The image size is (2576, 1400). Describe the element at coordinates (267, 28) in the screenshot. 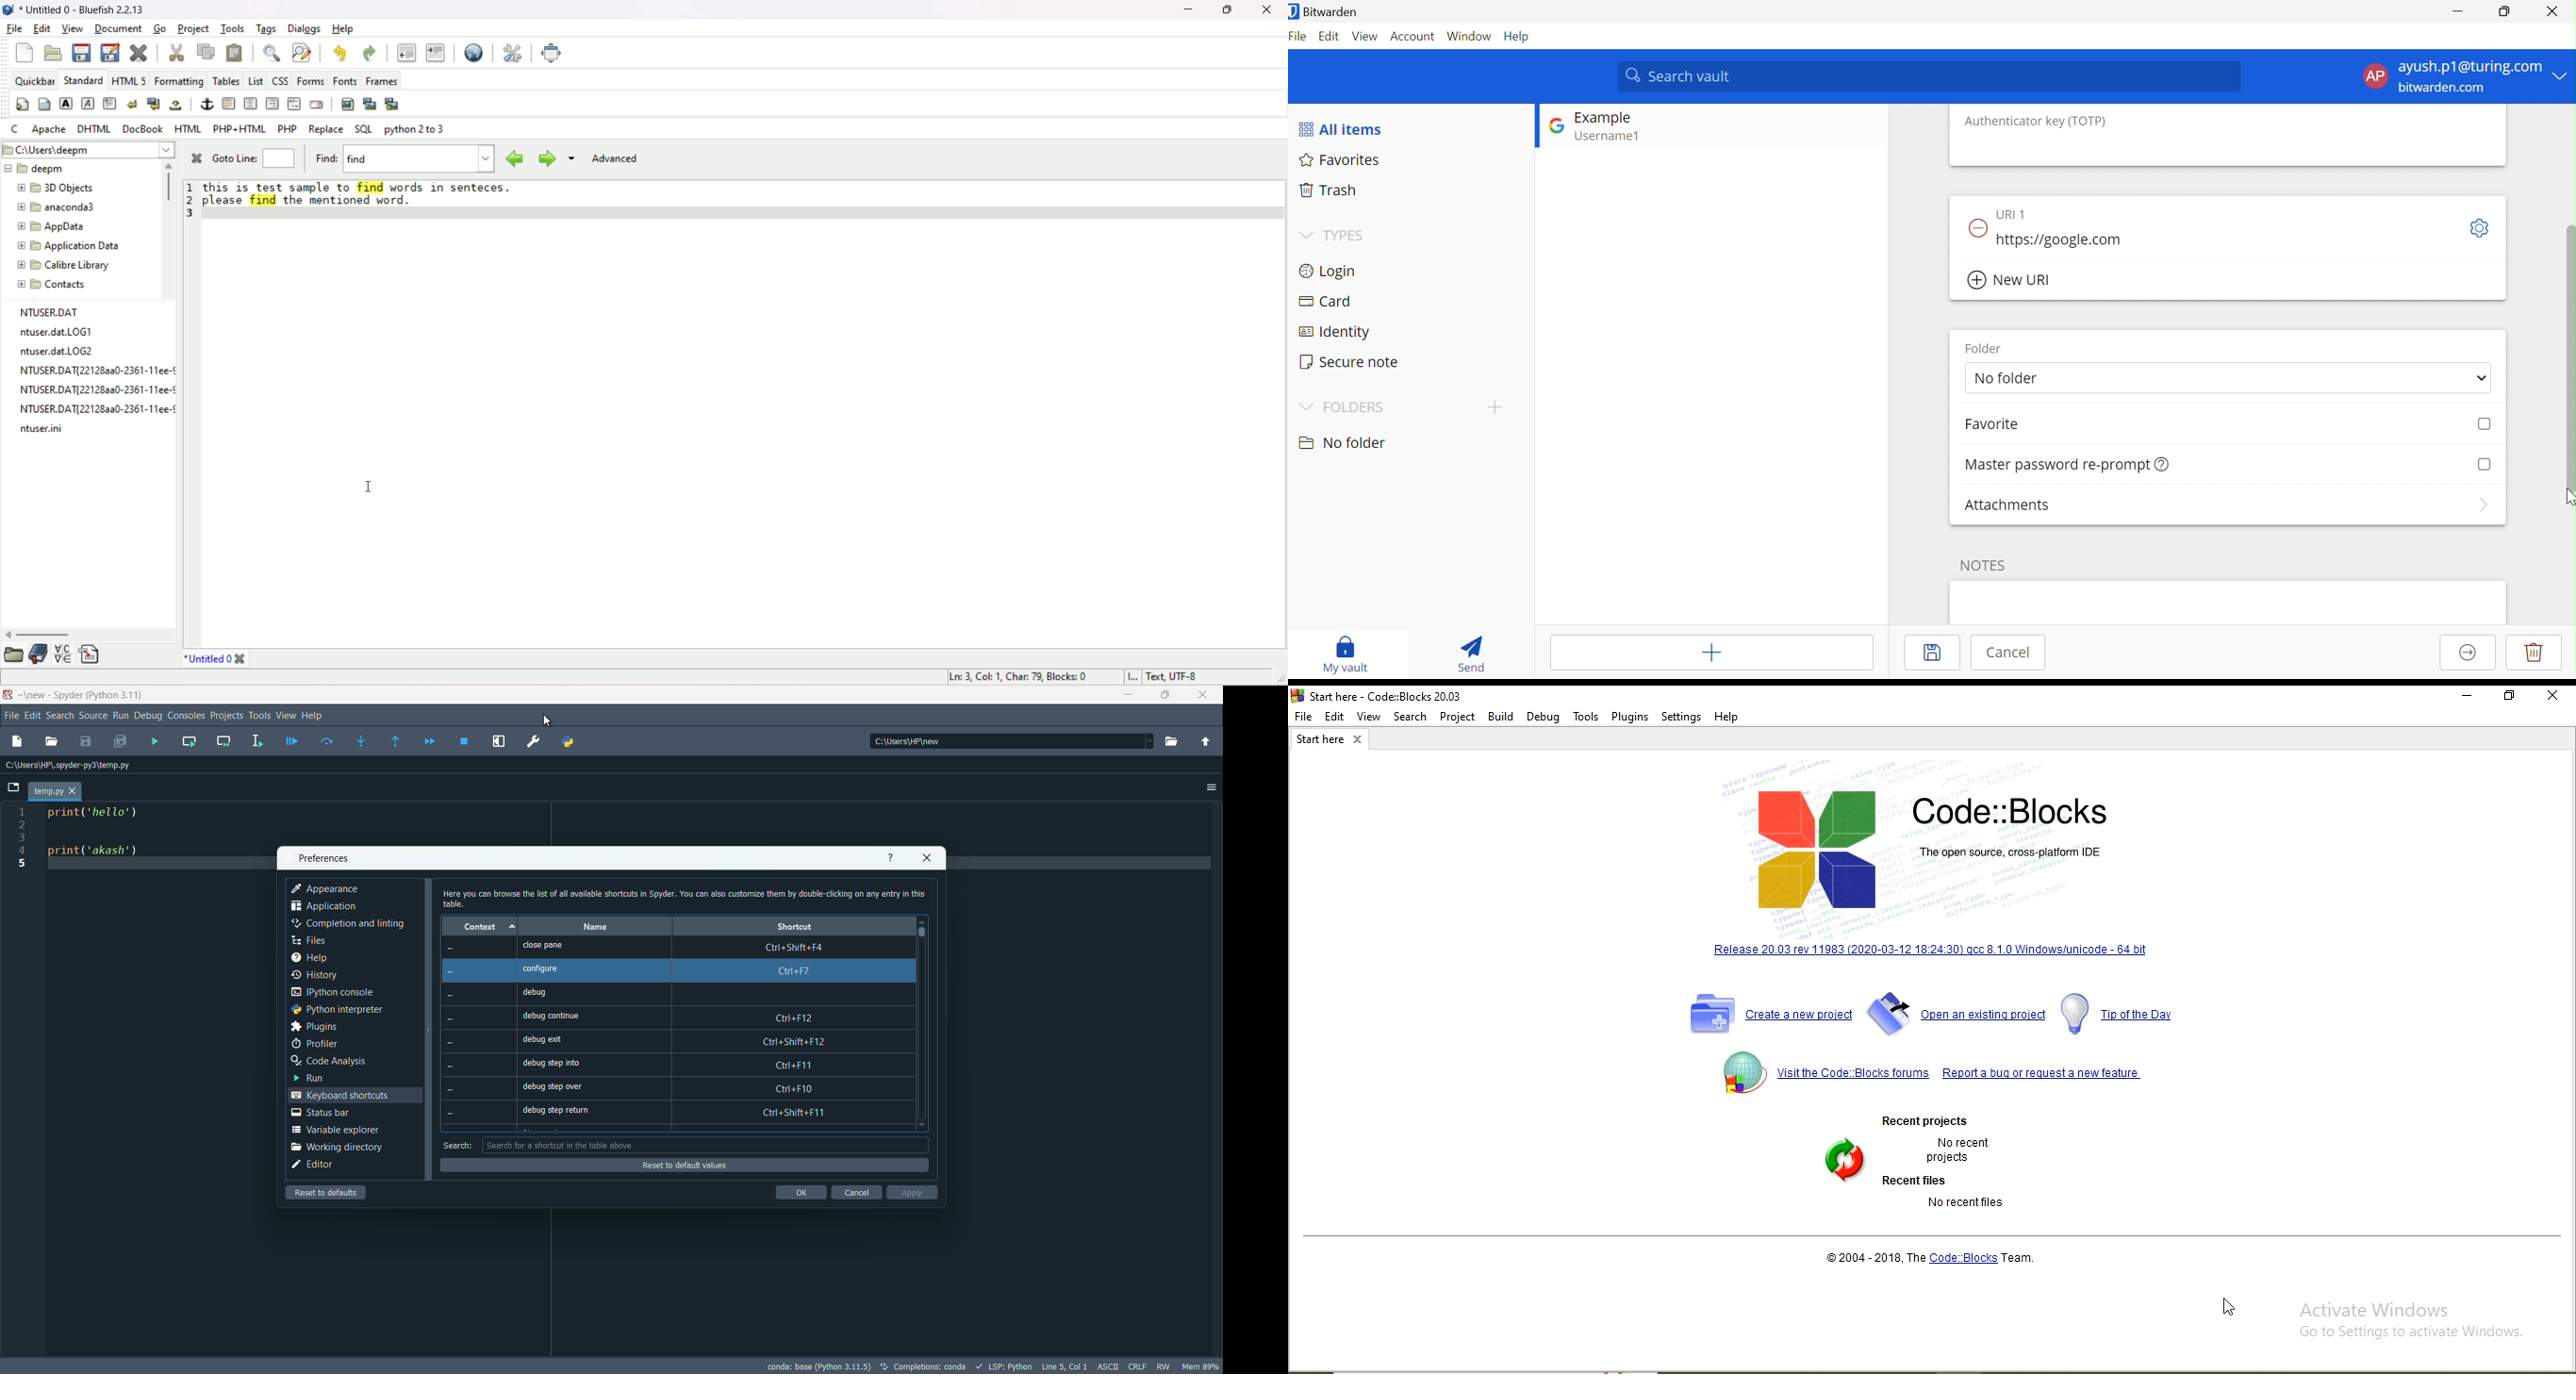

I see `tags` at that location.